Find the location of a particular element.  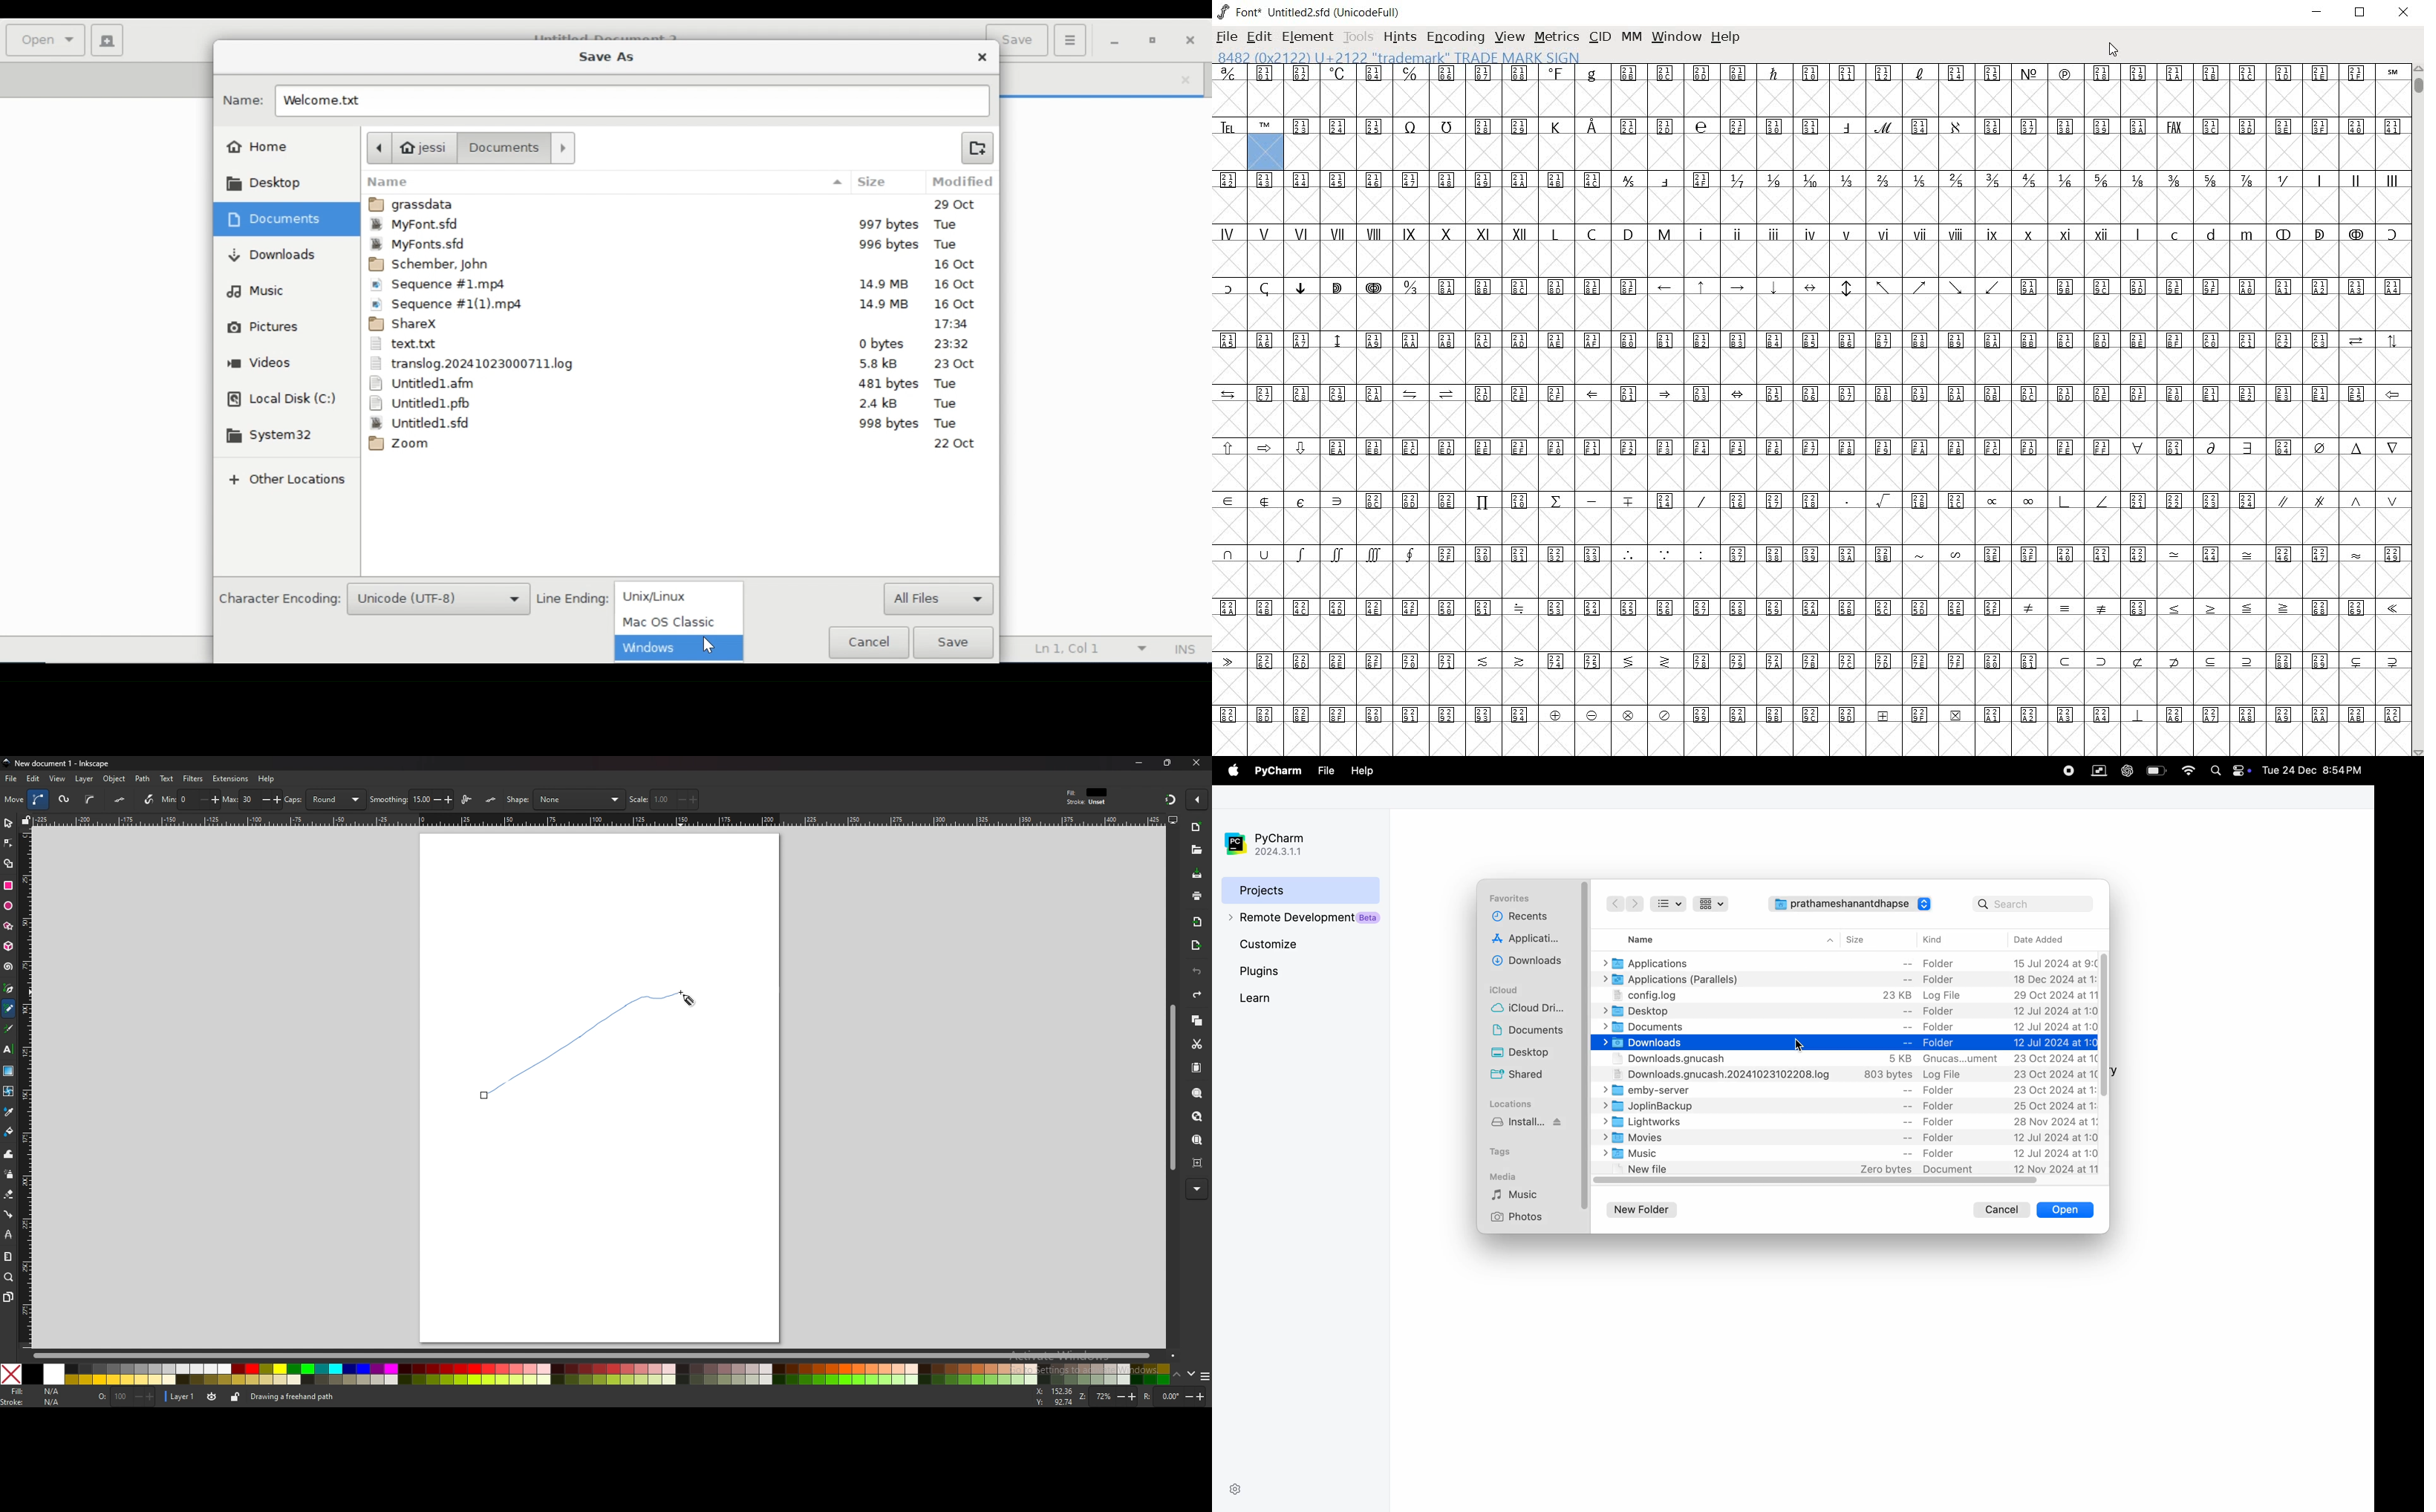

lock is located at coordinates (235, 1397).